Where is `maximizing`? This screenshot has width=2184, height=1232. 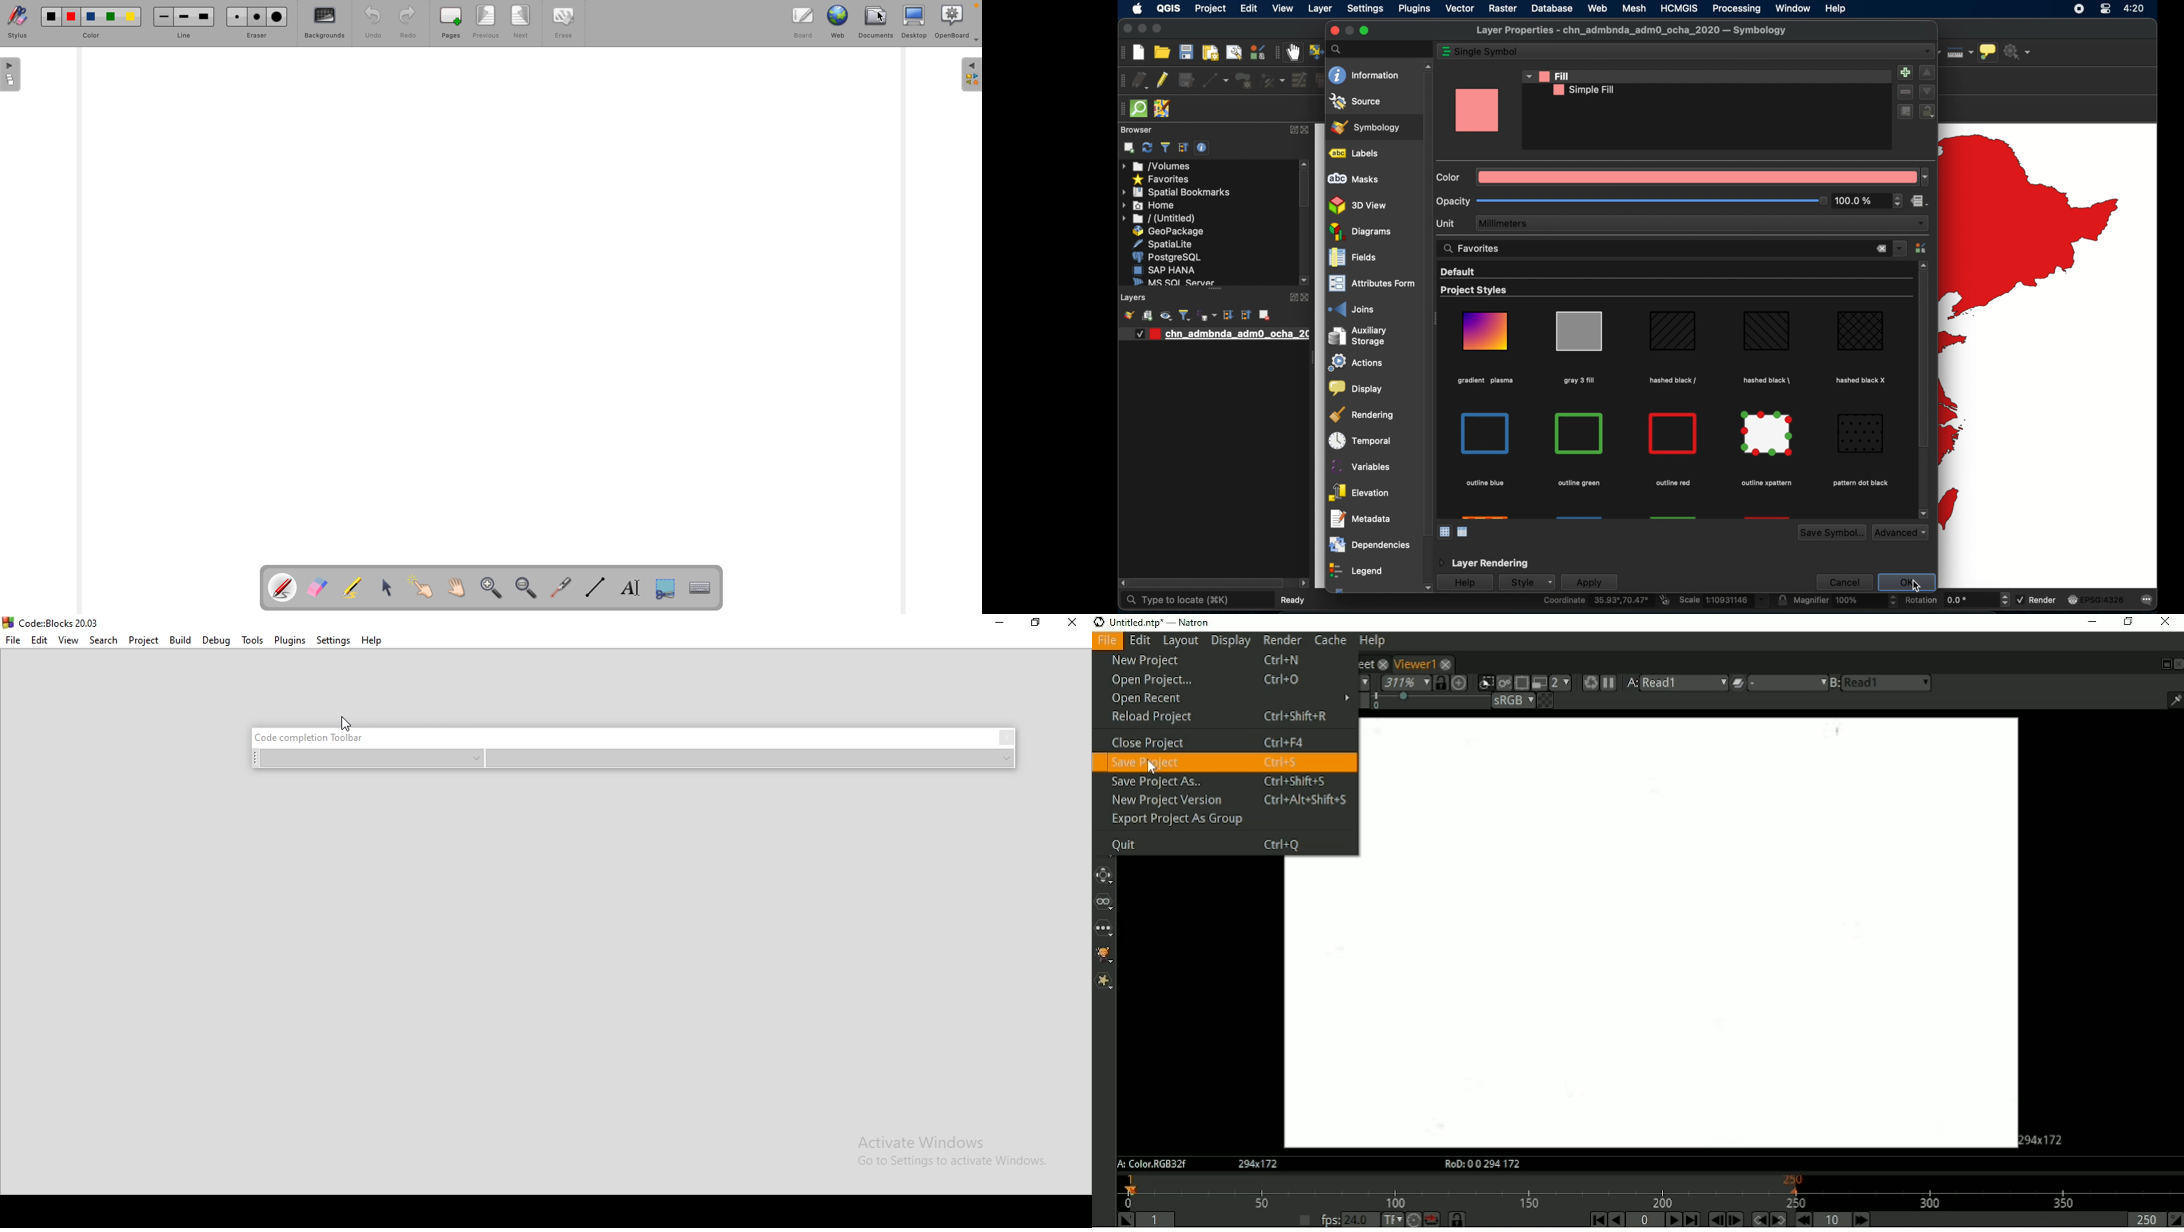 maximizing is located at coordinates (1158, 29).